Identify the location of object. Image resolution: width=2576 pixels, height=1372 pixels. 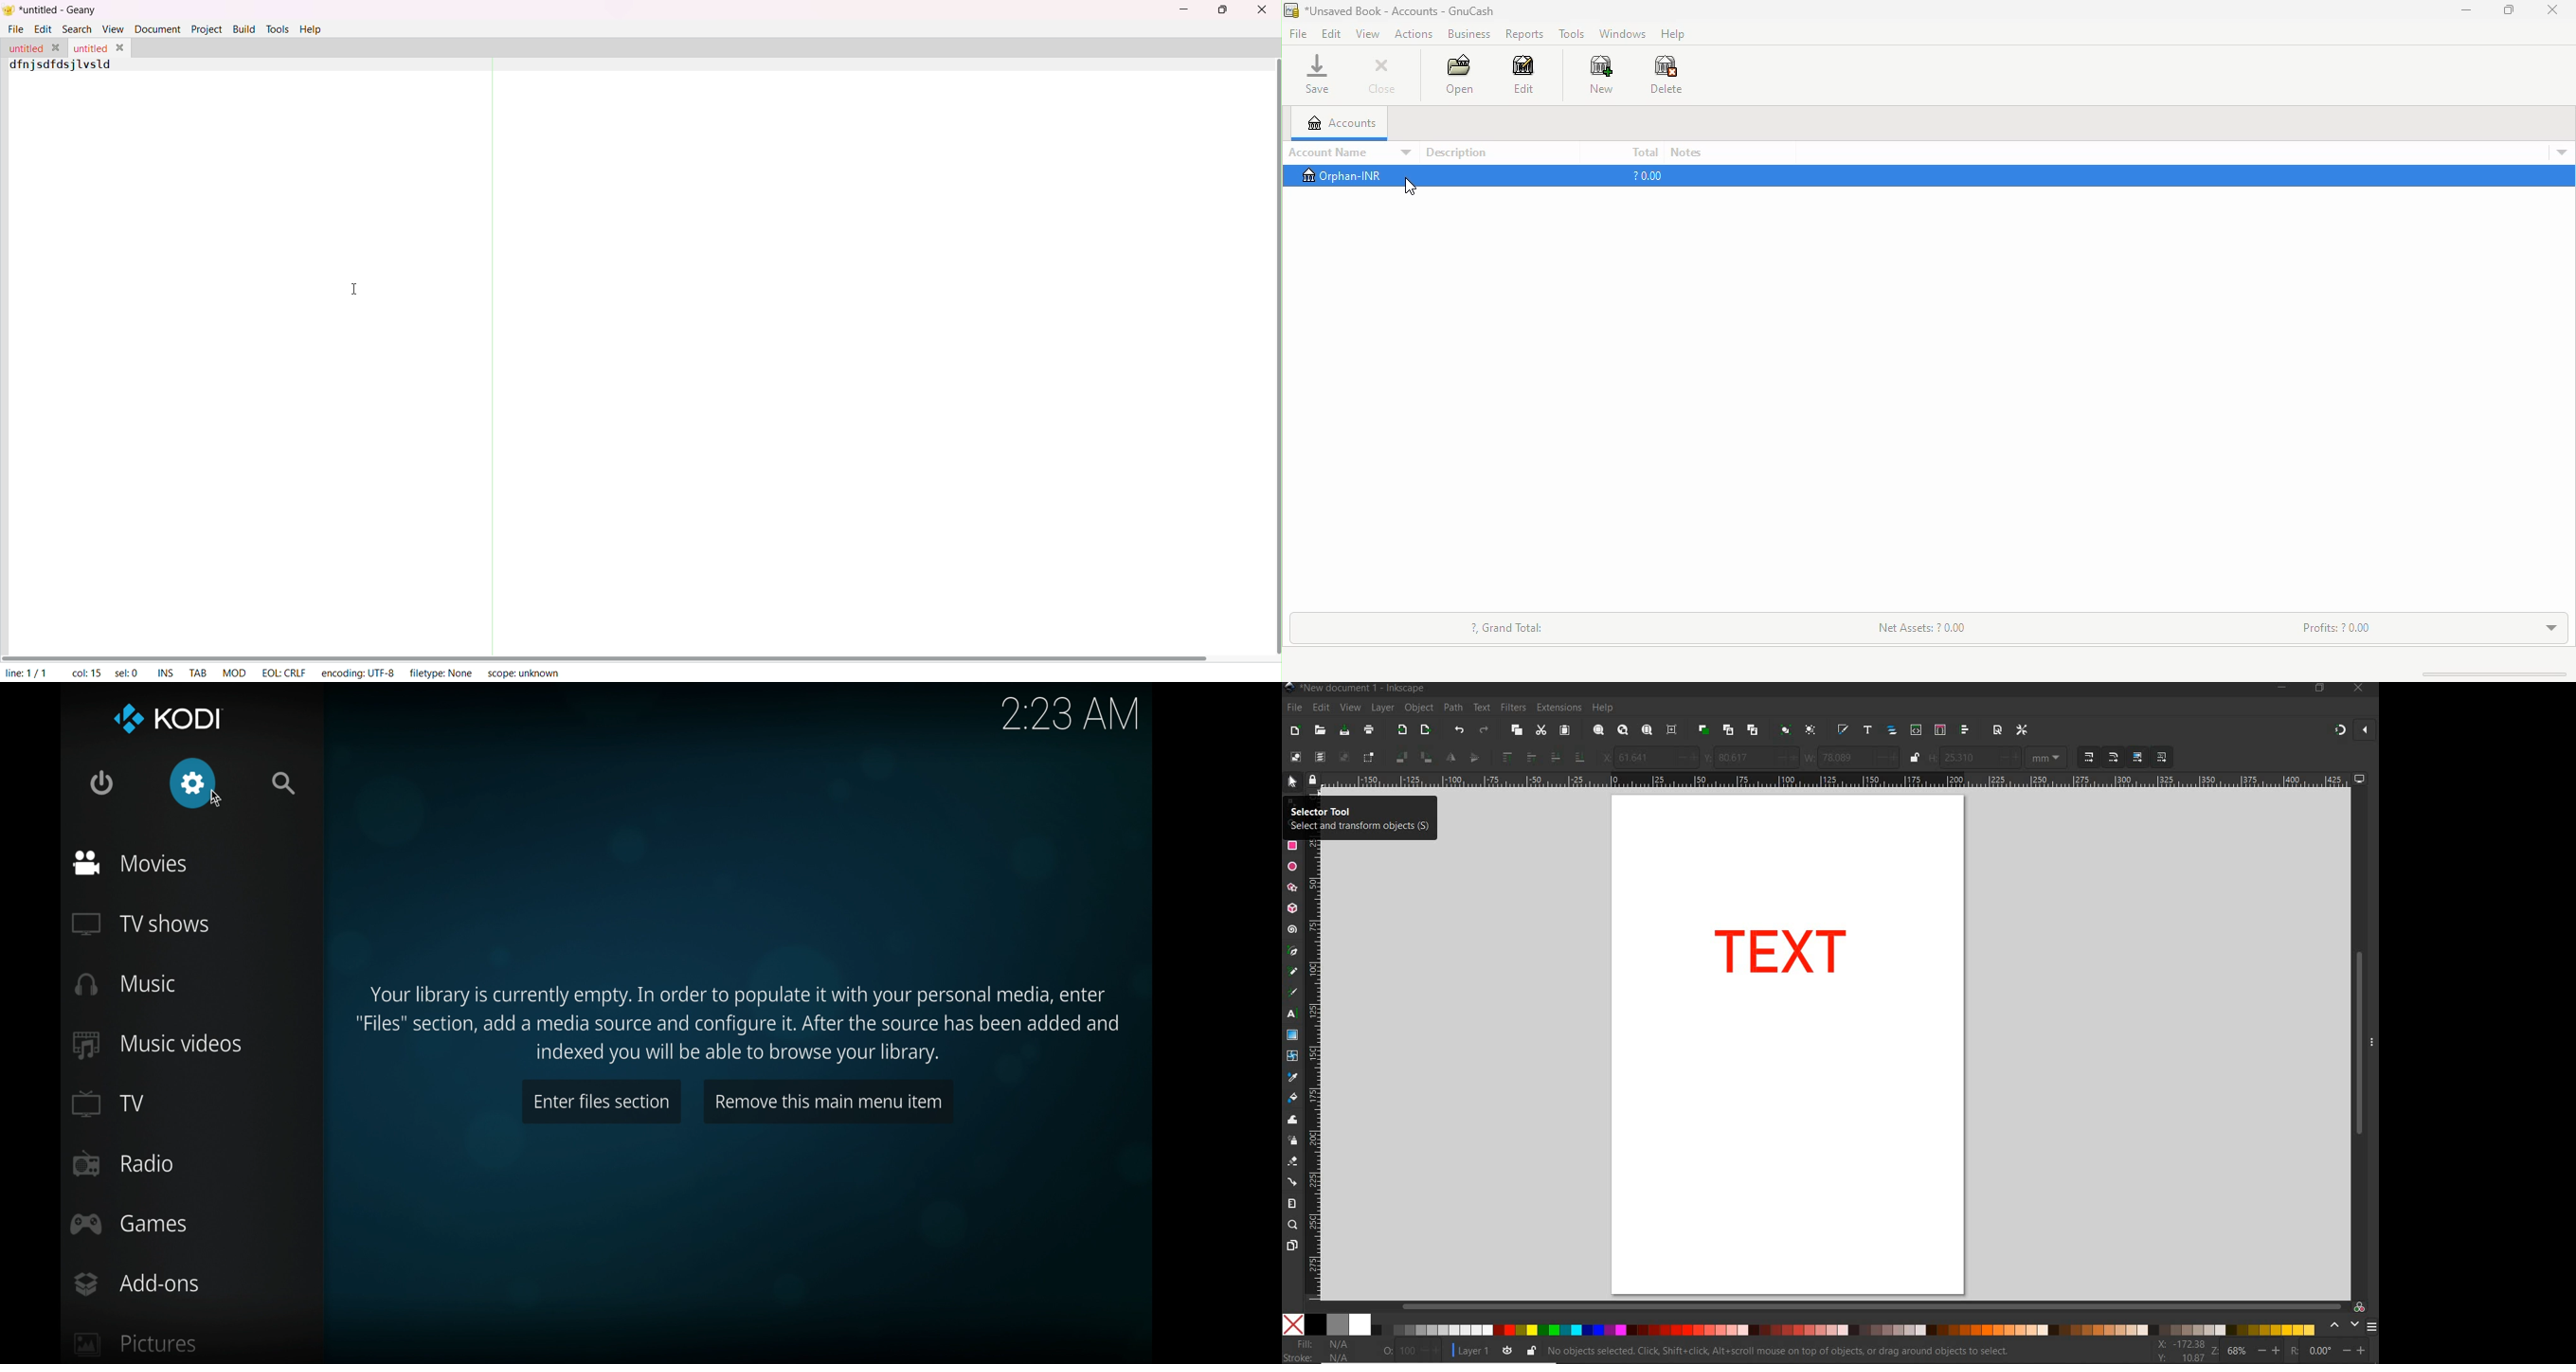
(1419, 708).